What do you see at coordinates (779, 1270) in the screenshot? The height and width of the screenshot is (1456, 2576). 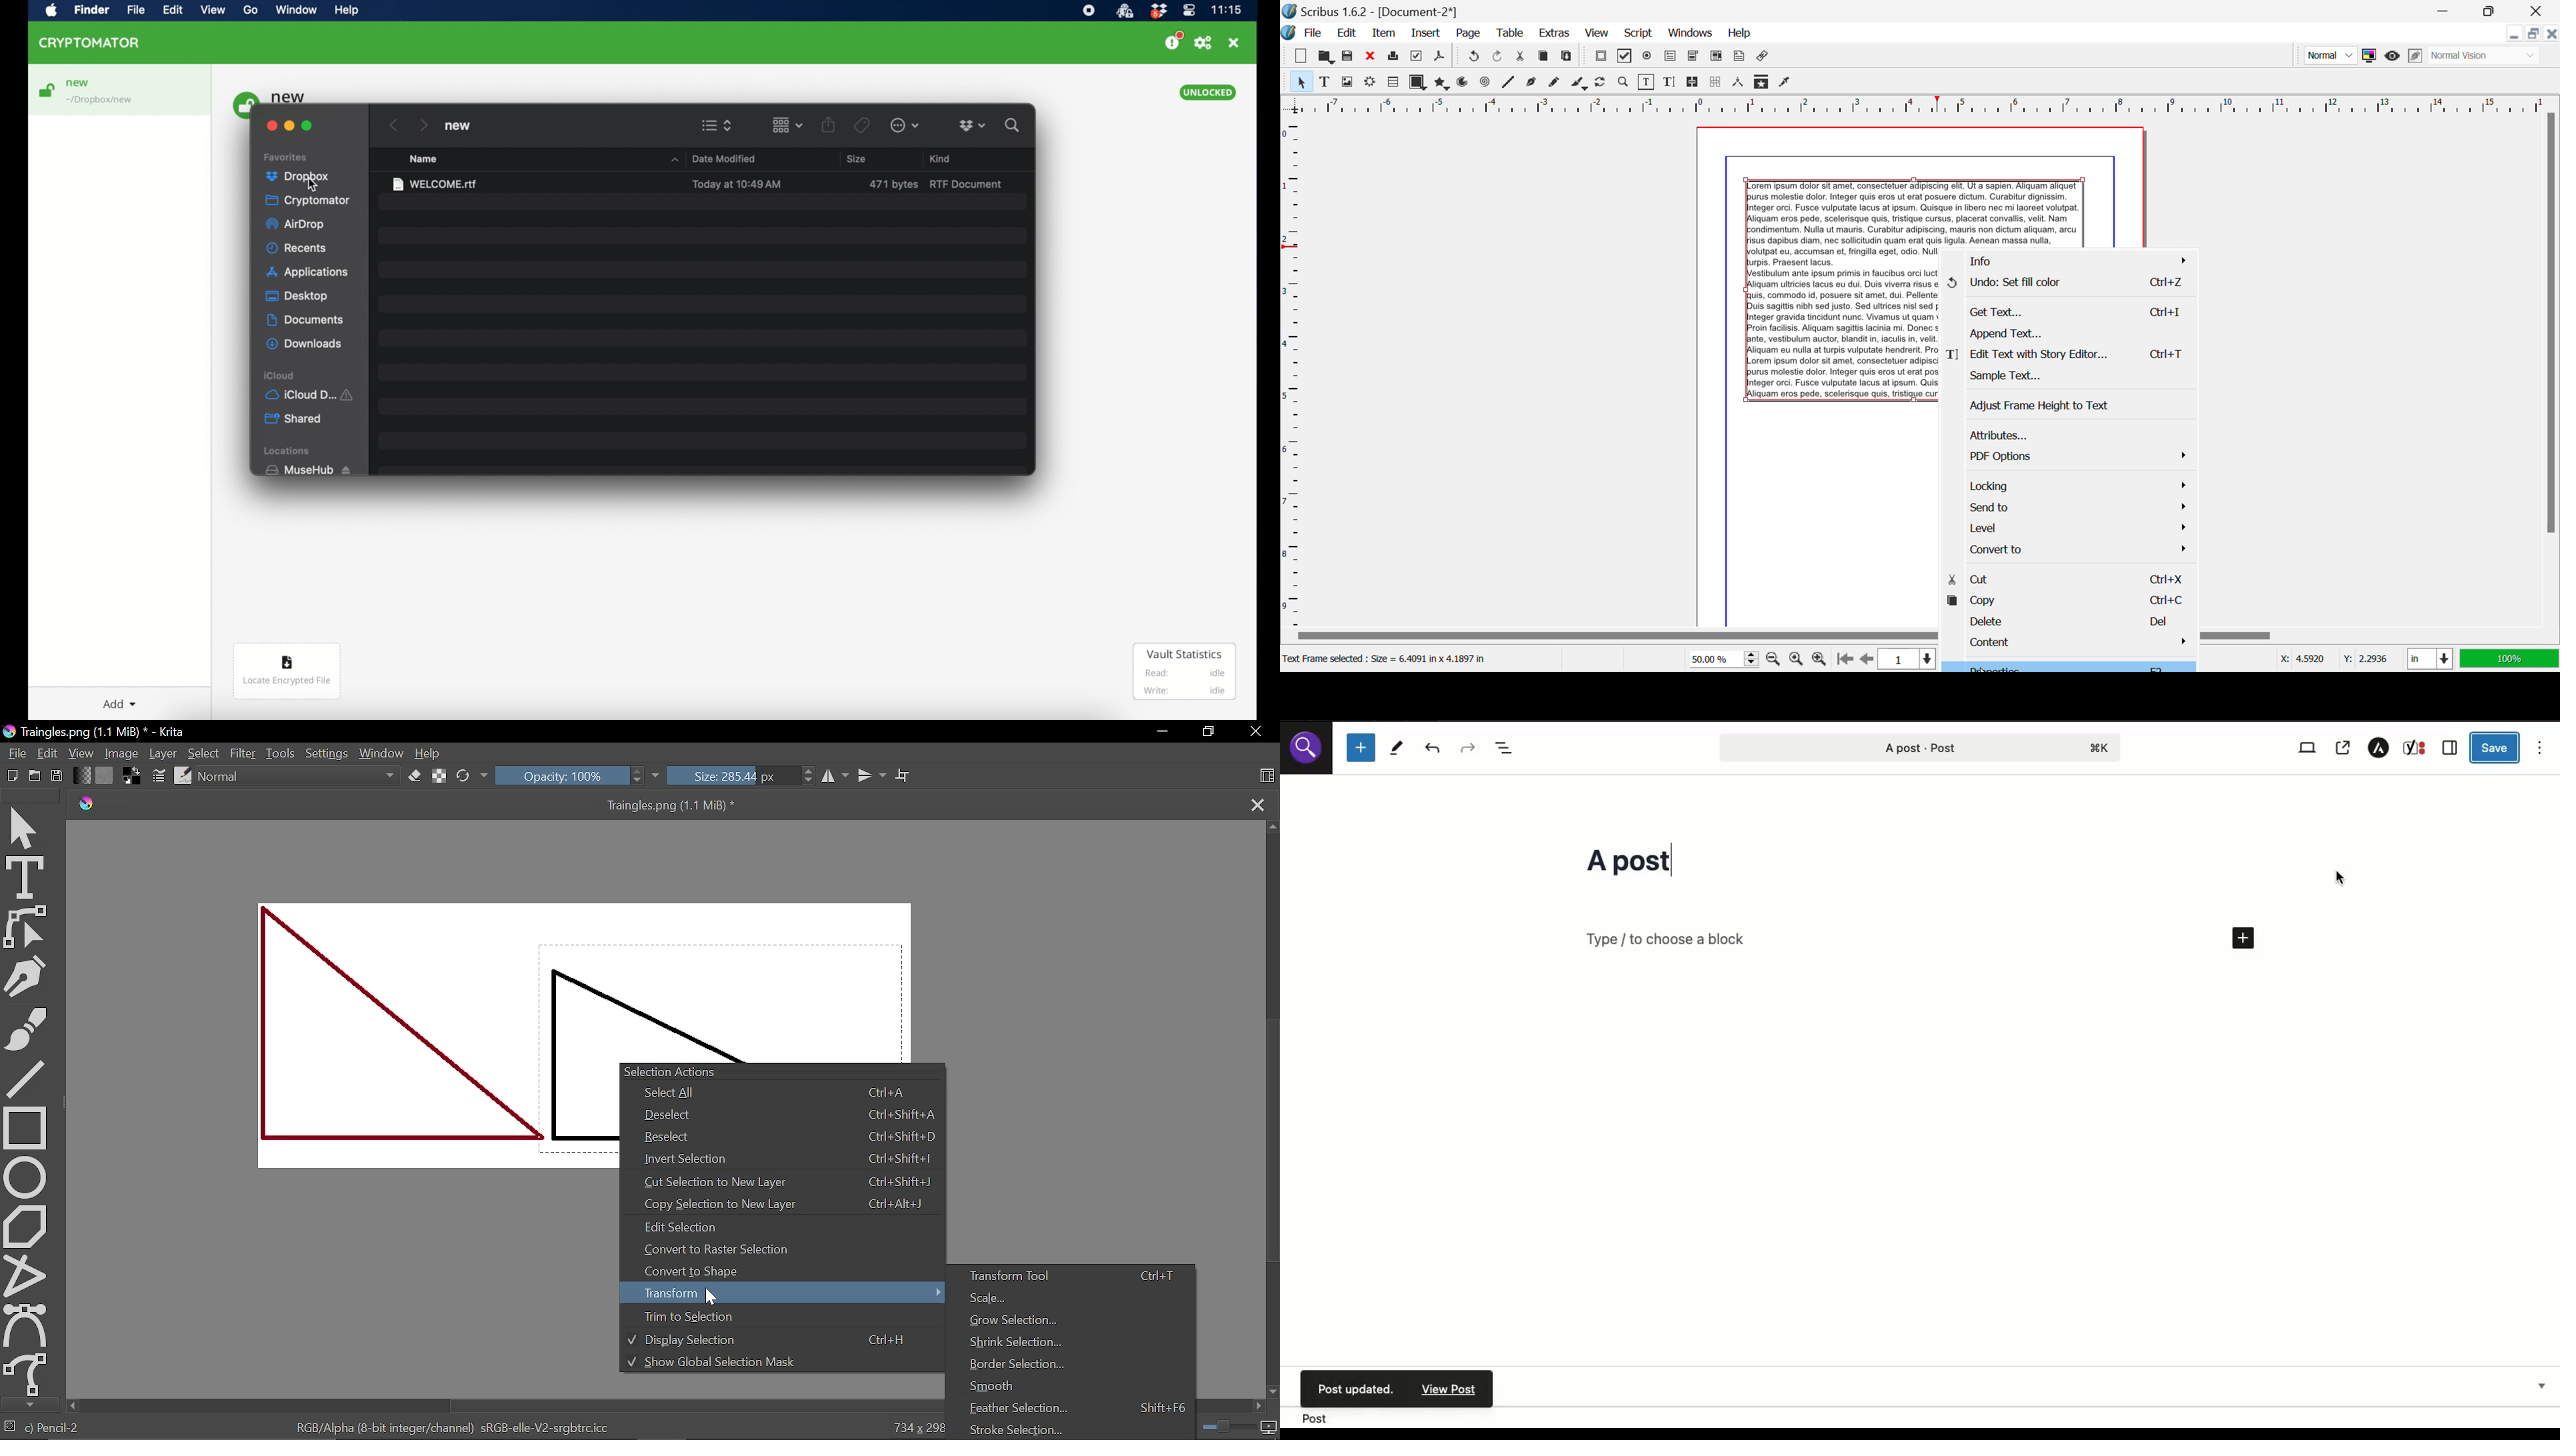 I see `Convert to shape ` at bounding box center [779, 1270].